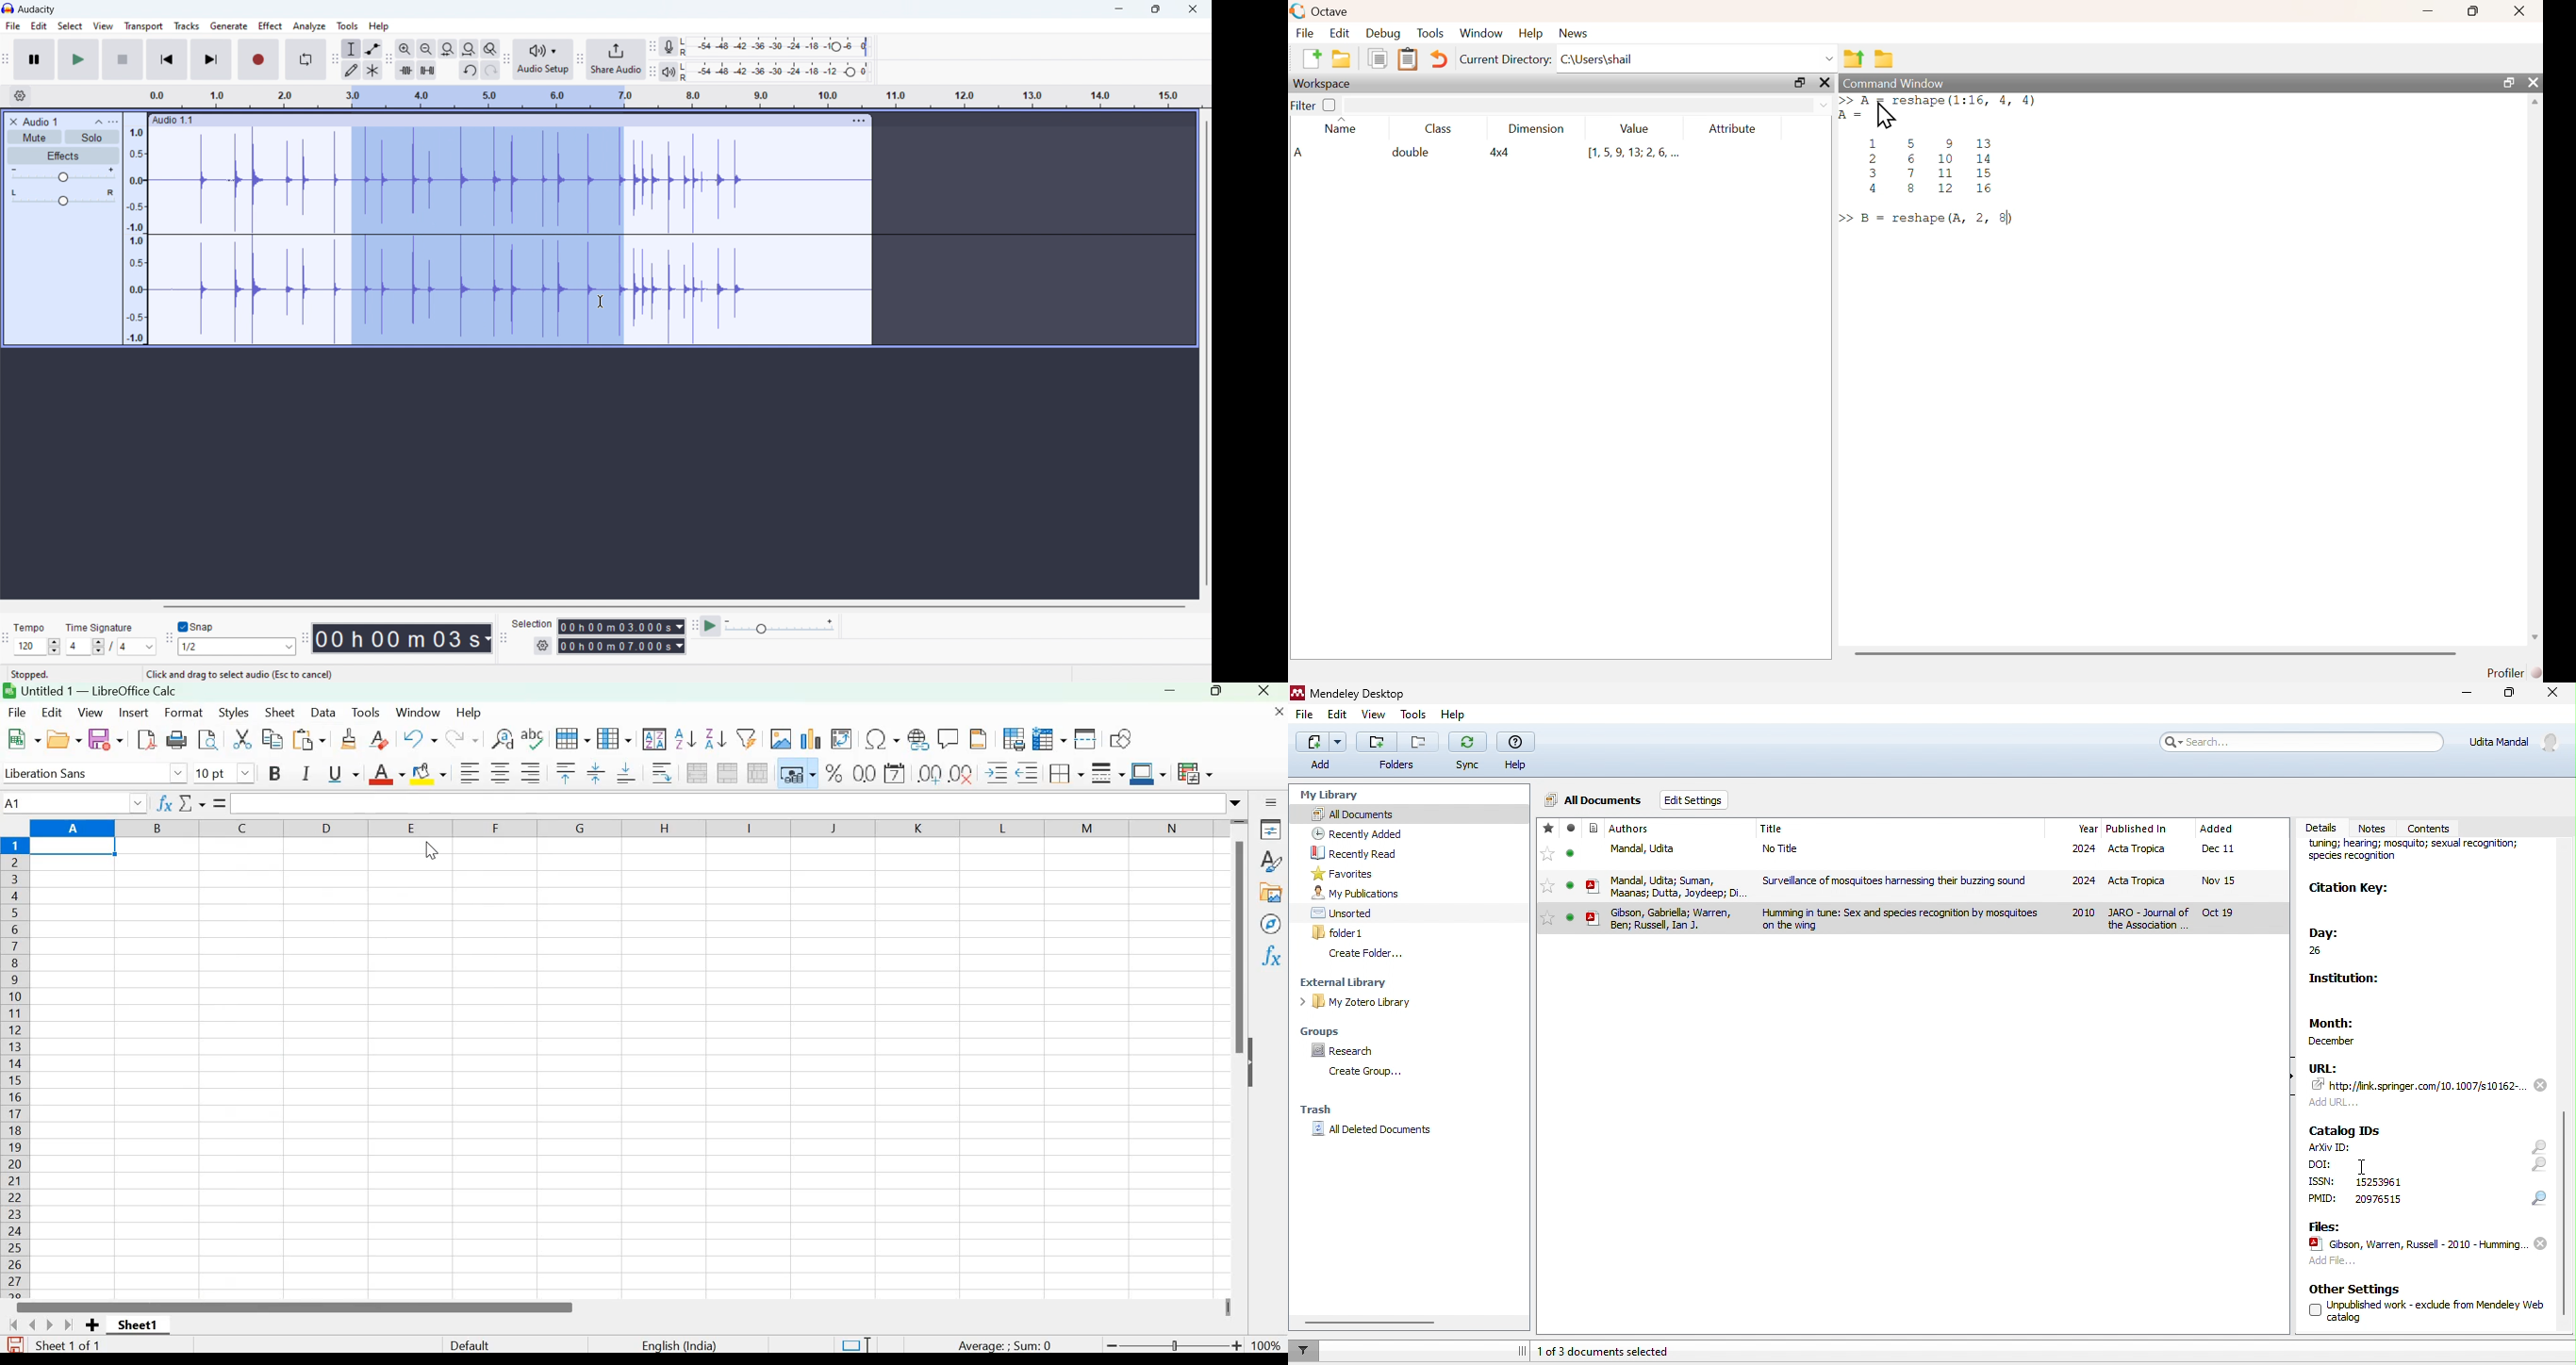 The width and height of the screenshot is (2576, 1372). I want to click on New, so click(24, 740).